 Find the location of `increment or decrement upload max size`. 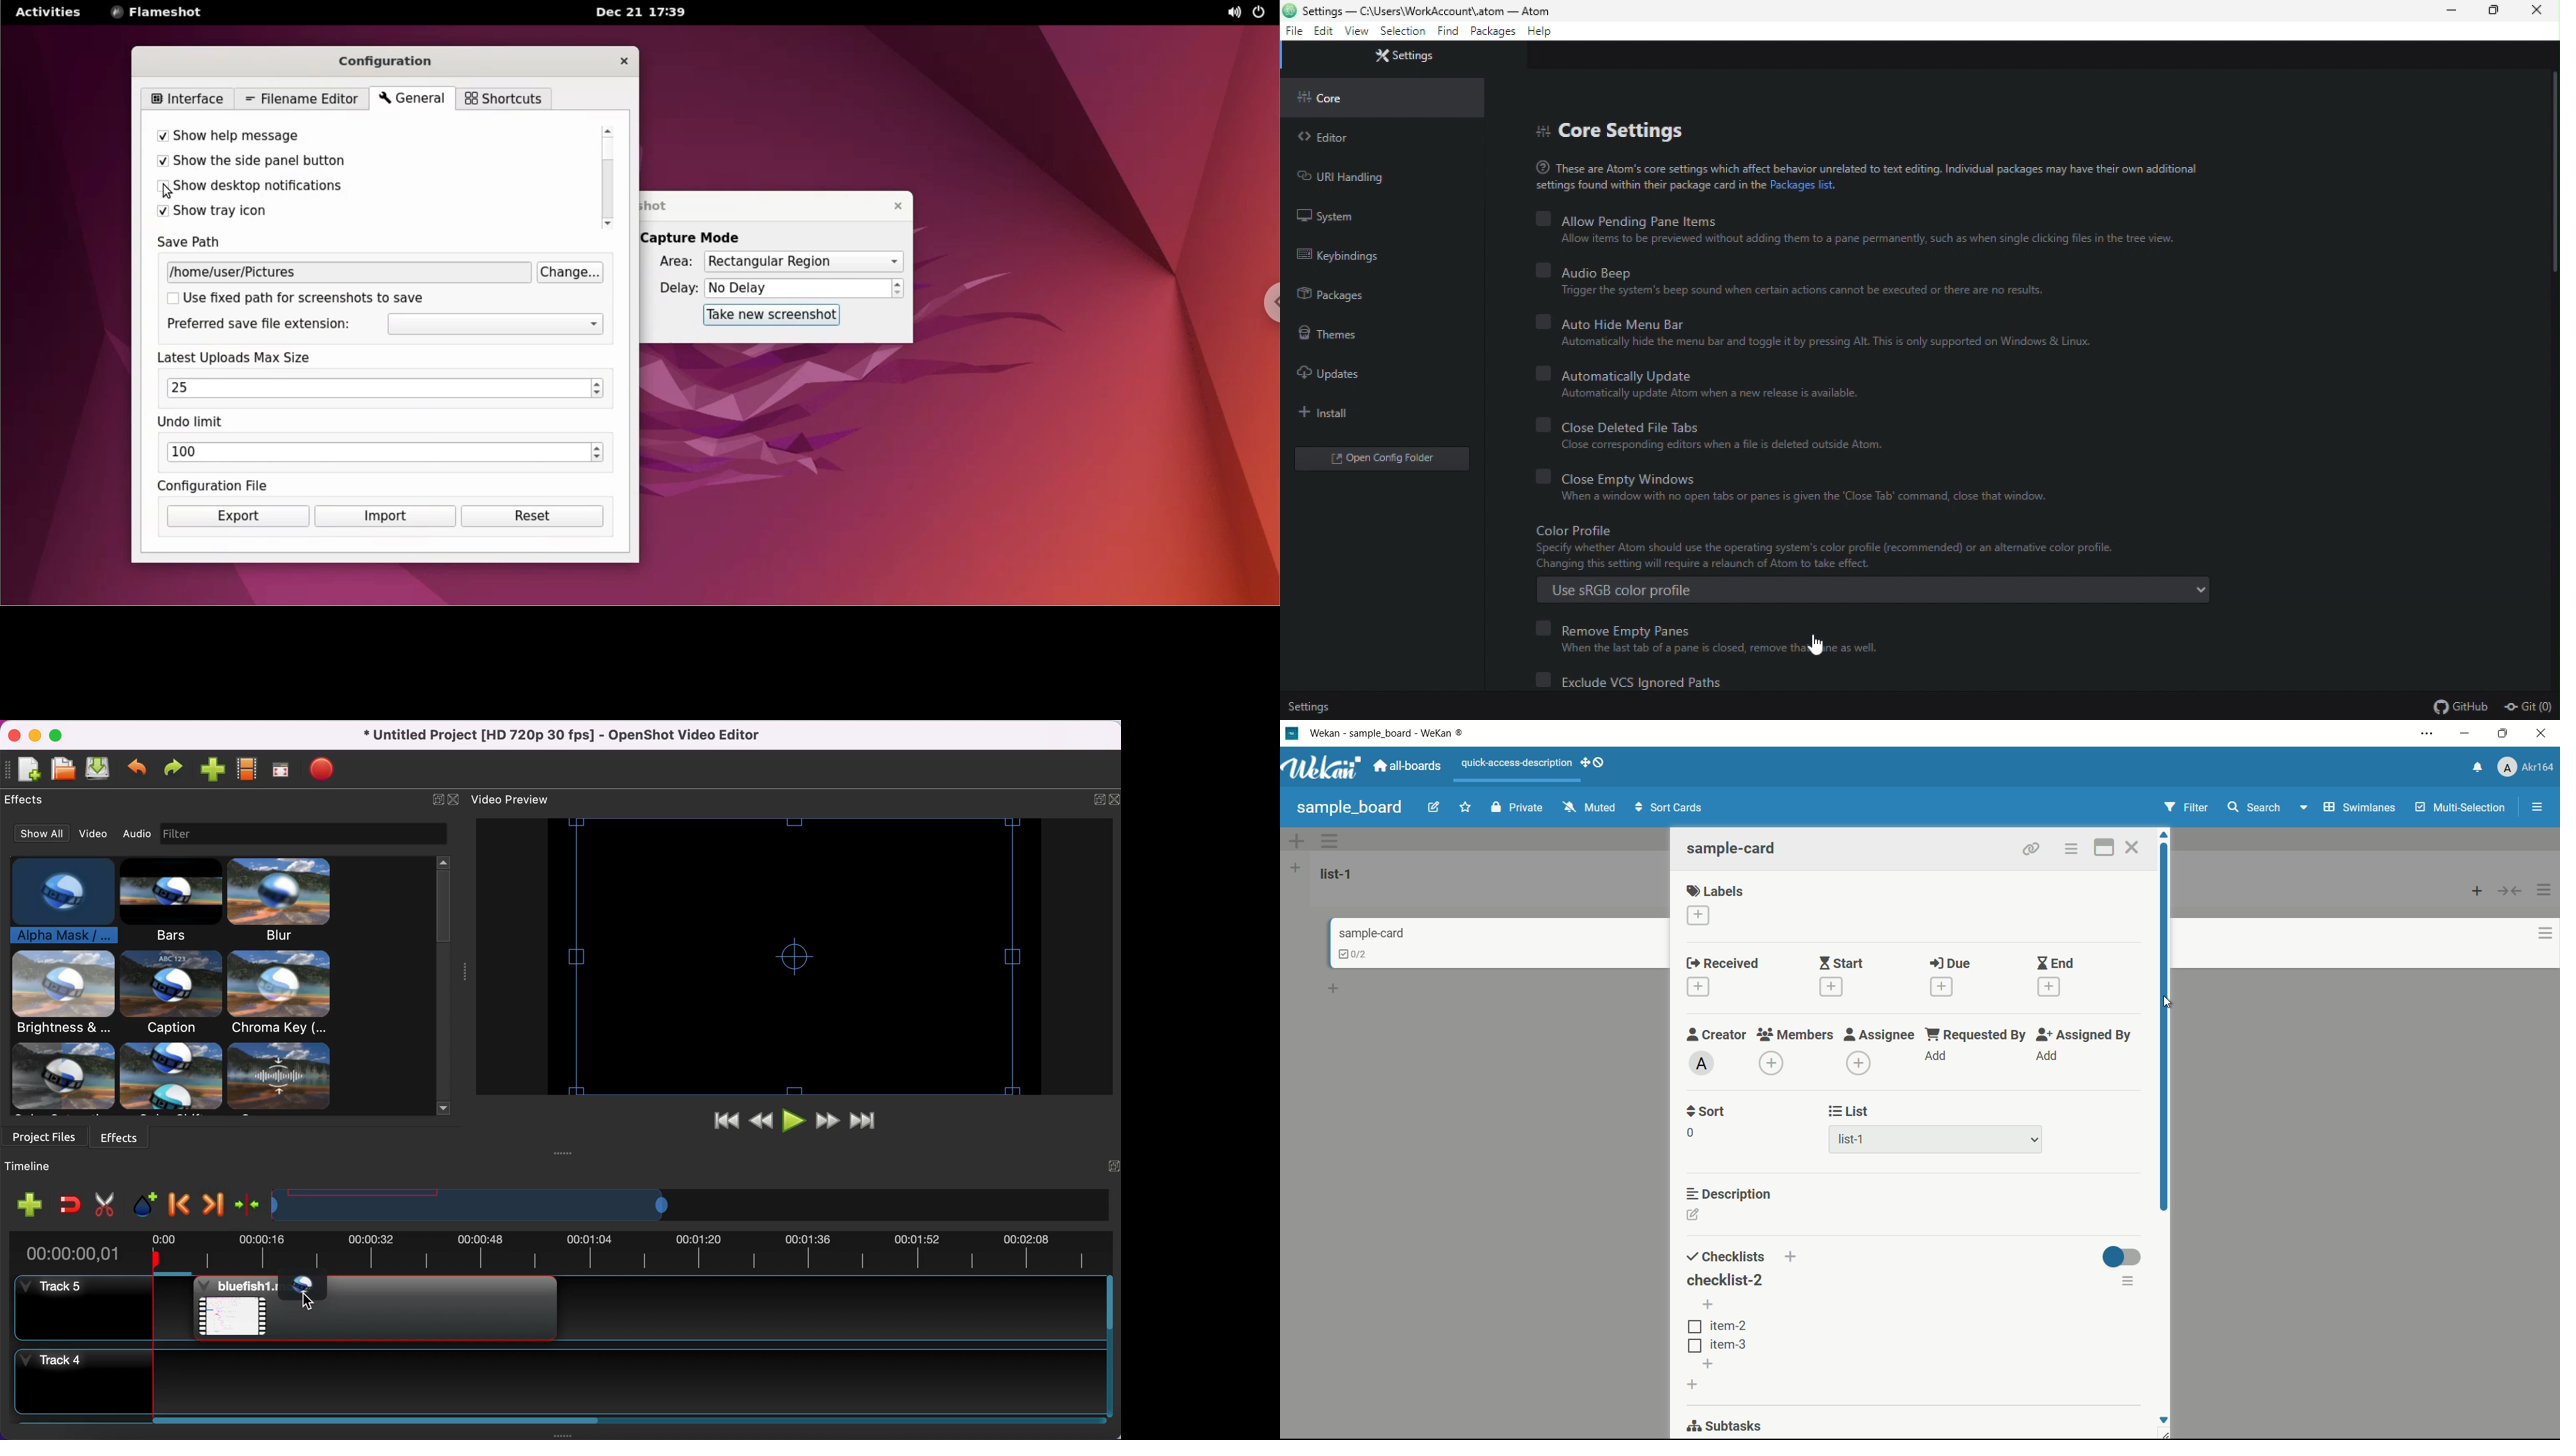

increment or decrement upload max size is located at coordinates (597, 389).